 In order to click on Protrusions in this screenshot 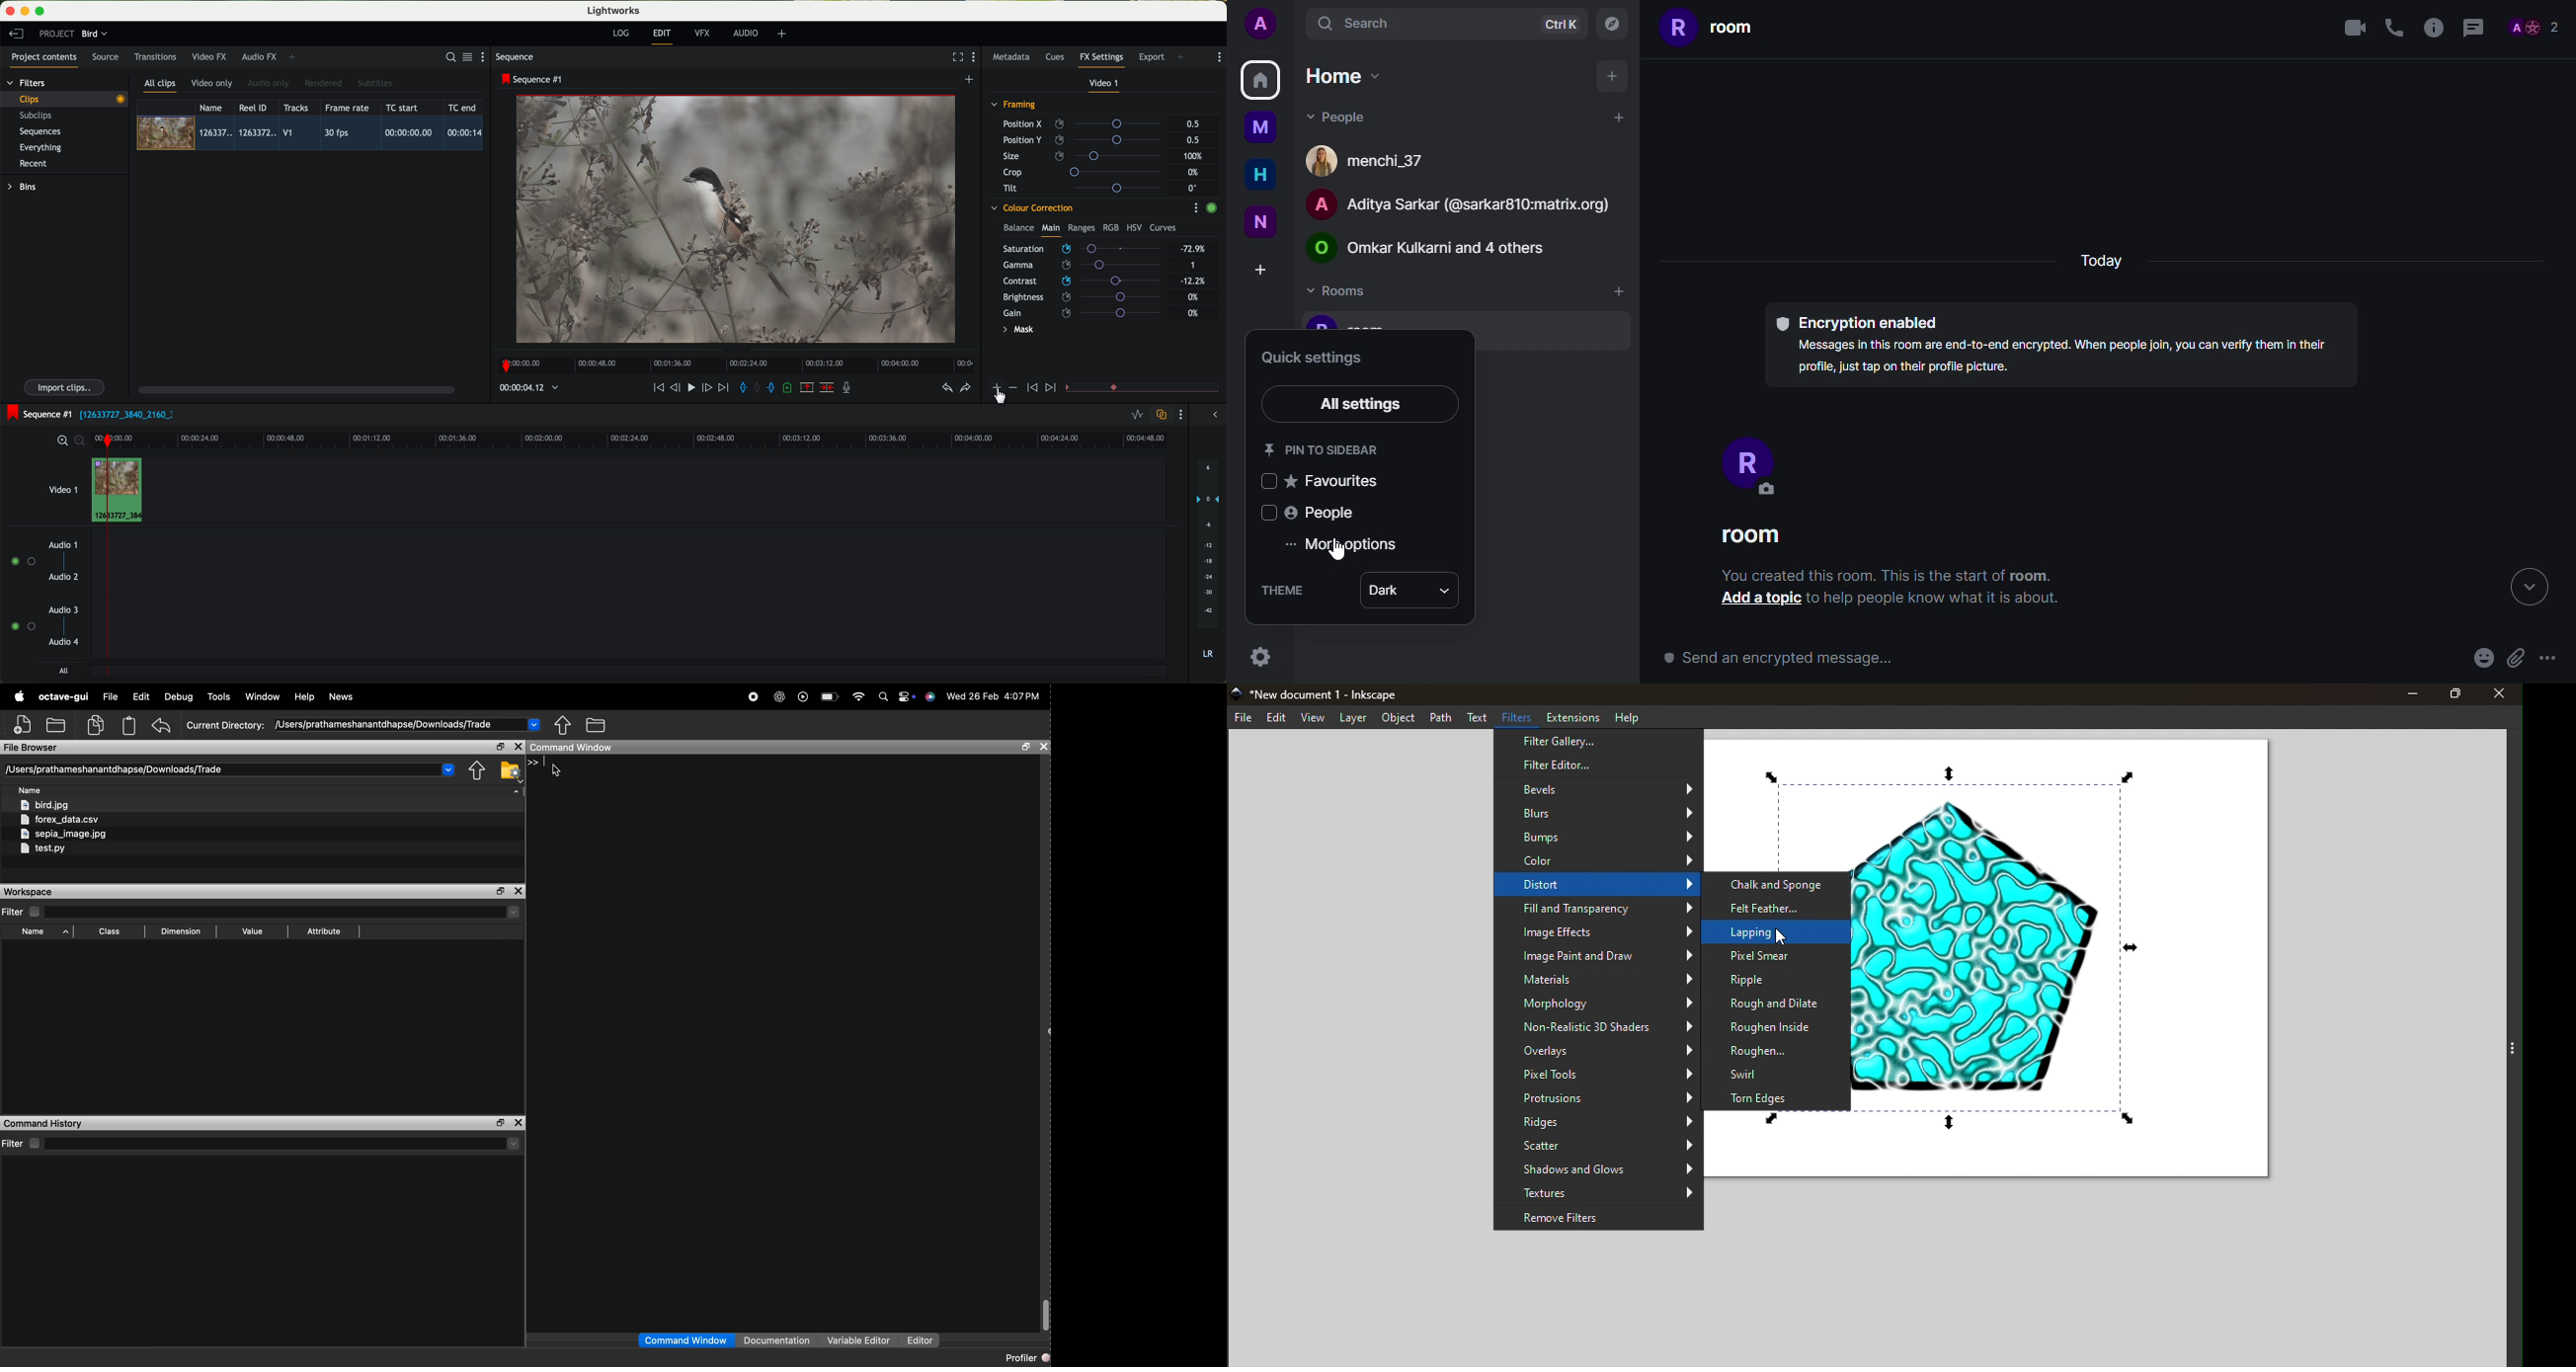, I will do `click(1598, 1099)`.